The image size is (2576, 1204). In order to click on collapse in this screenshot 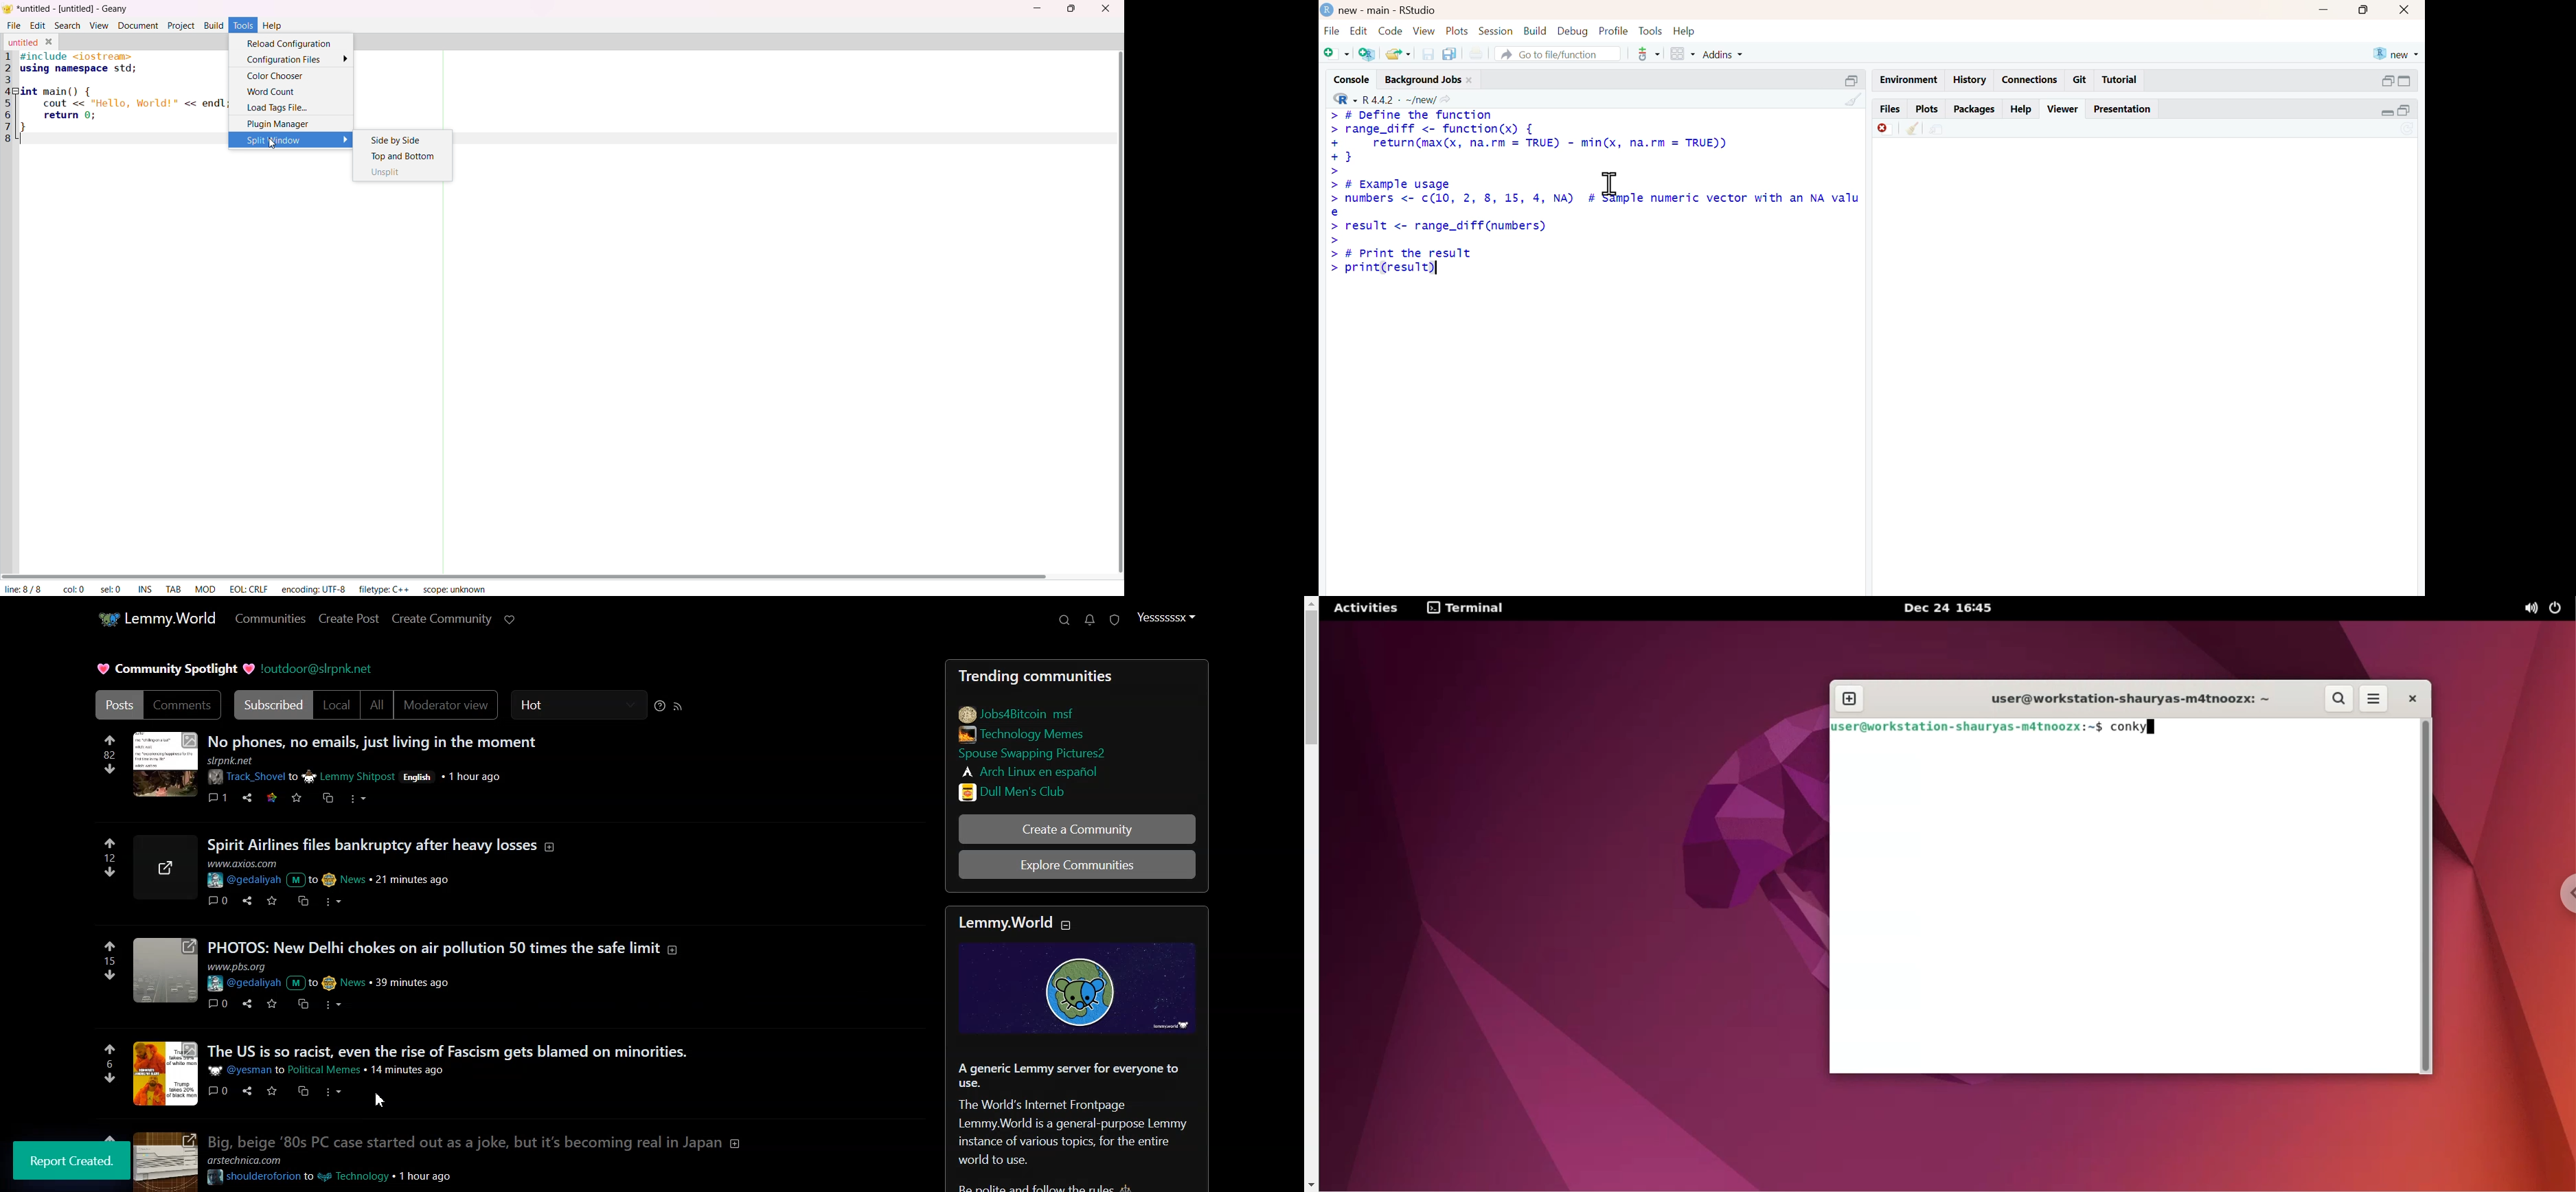, I will do `click(15, 93)`.